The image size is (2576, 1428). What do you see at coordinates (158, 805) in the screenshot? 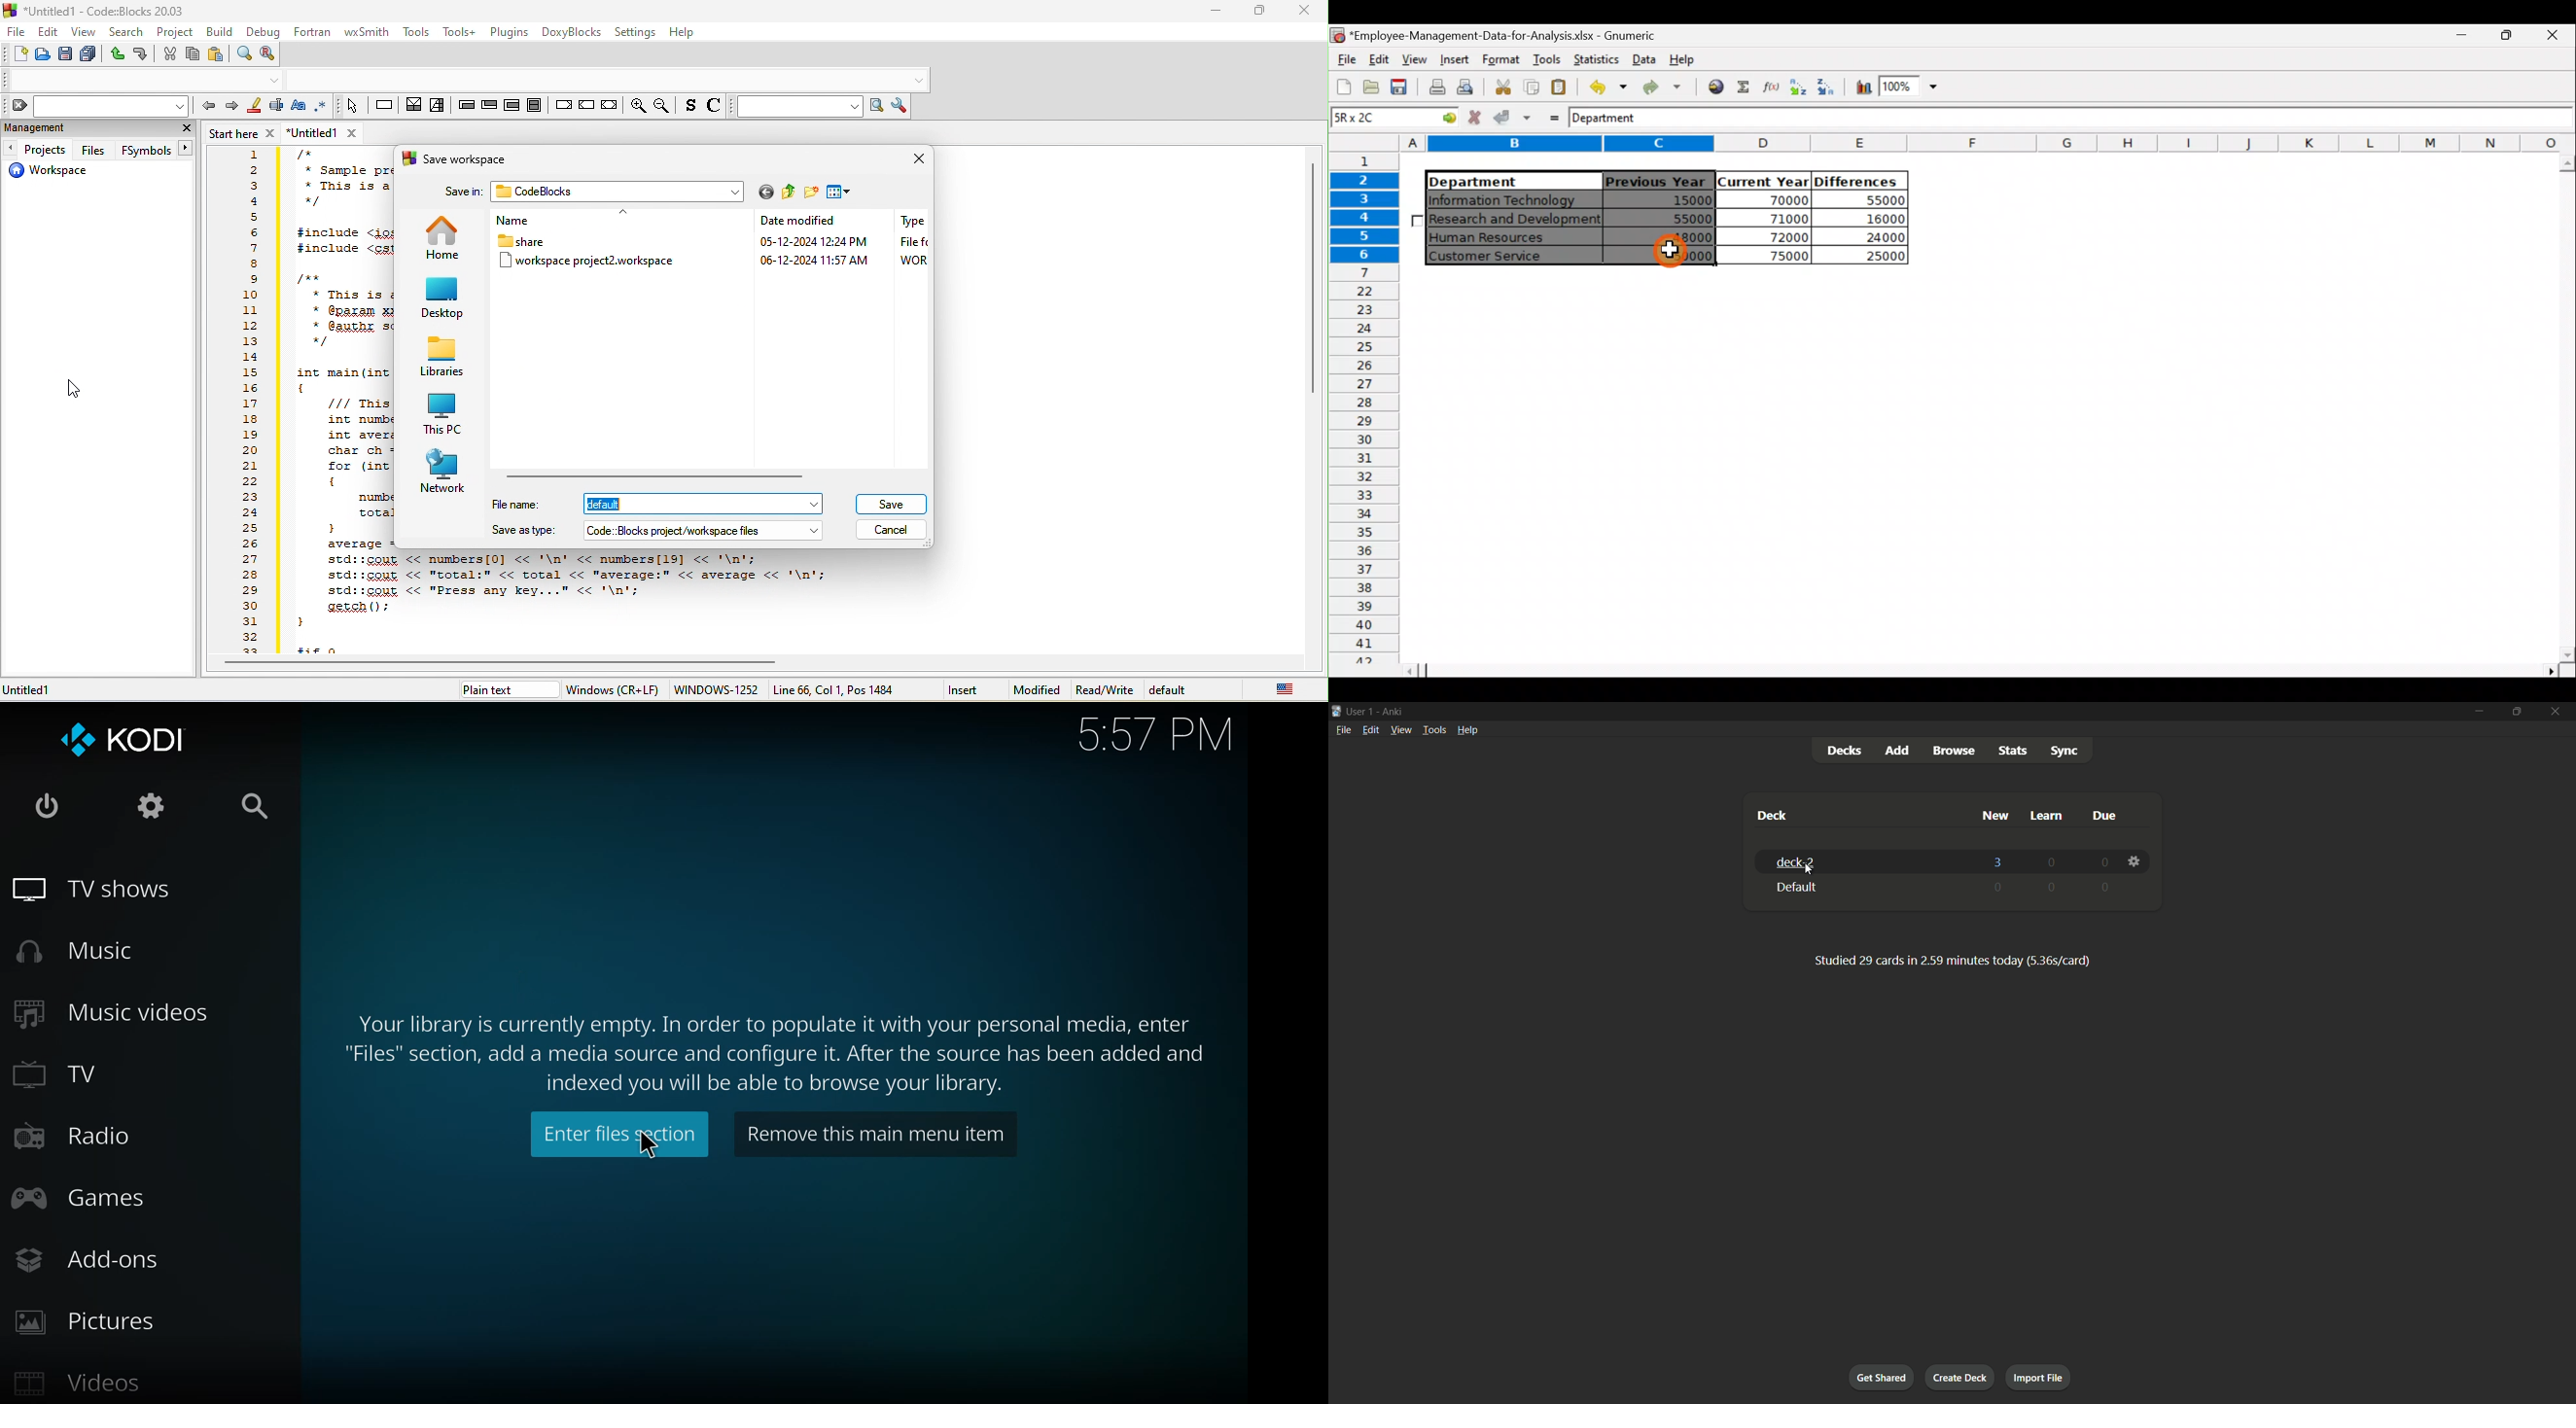
I see `settings` at bounding box center [158, 805].